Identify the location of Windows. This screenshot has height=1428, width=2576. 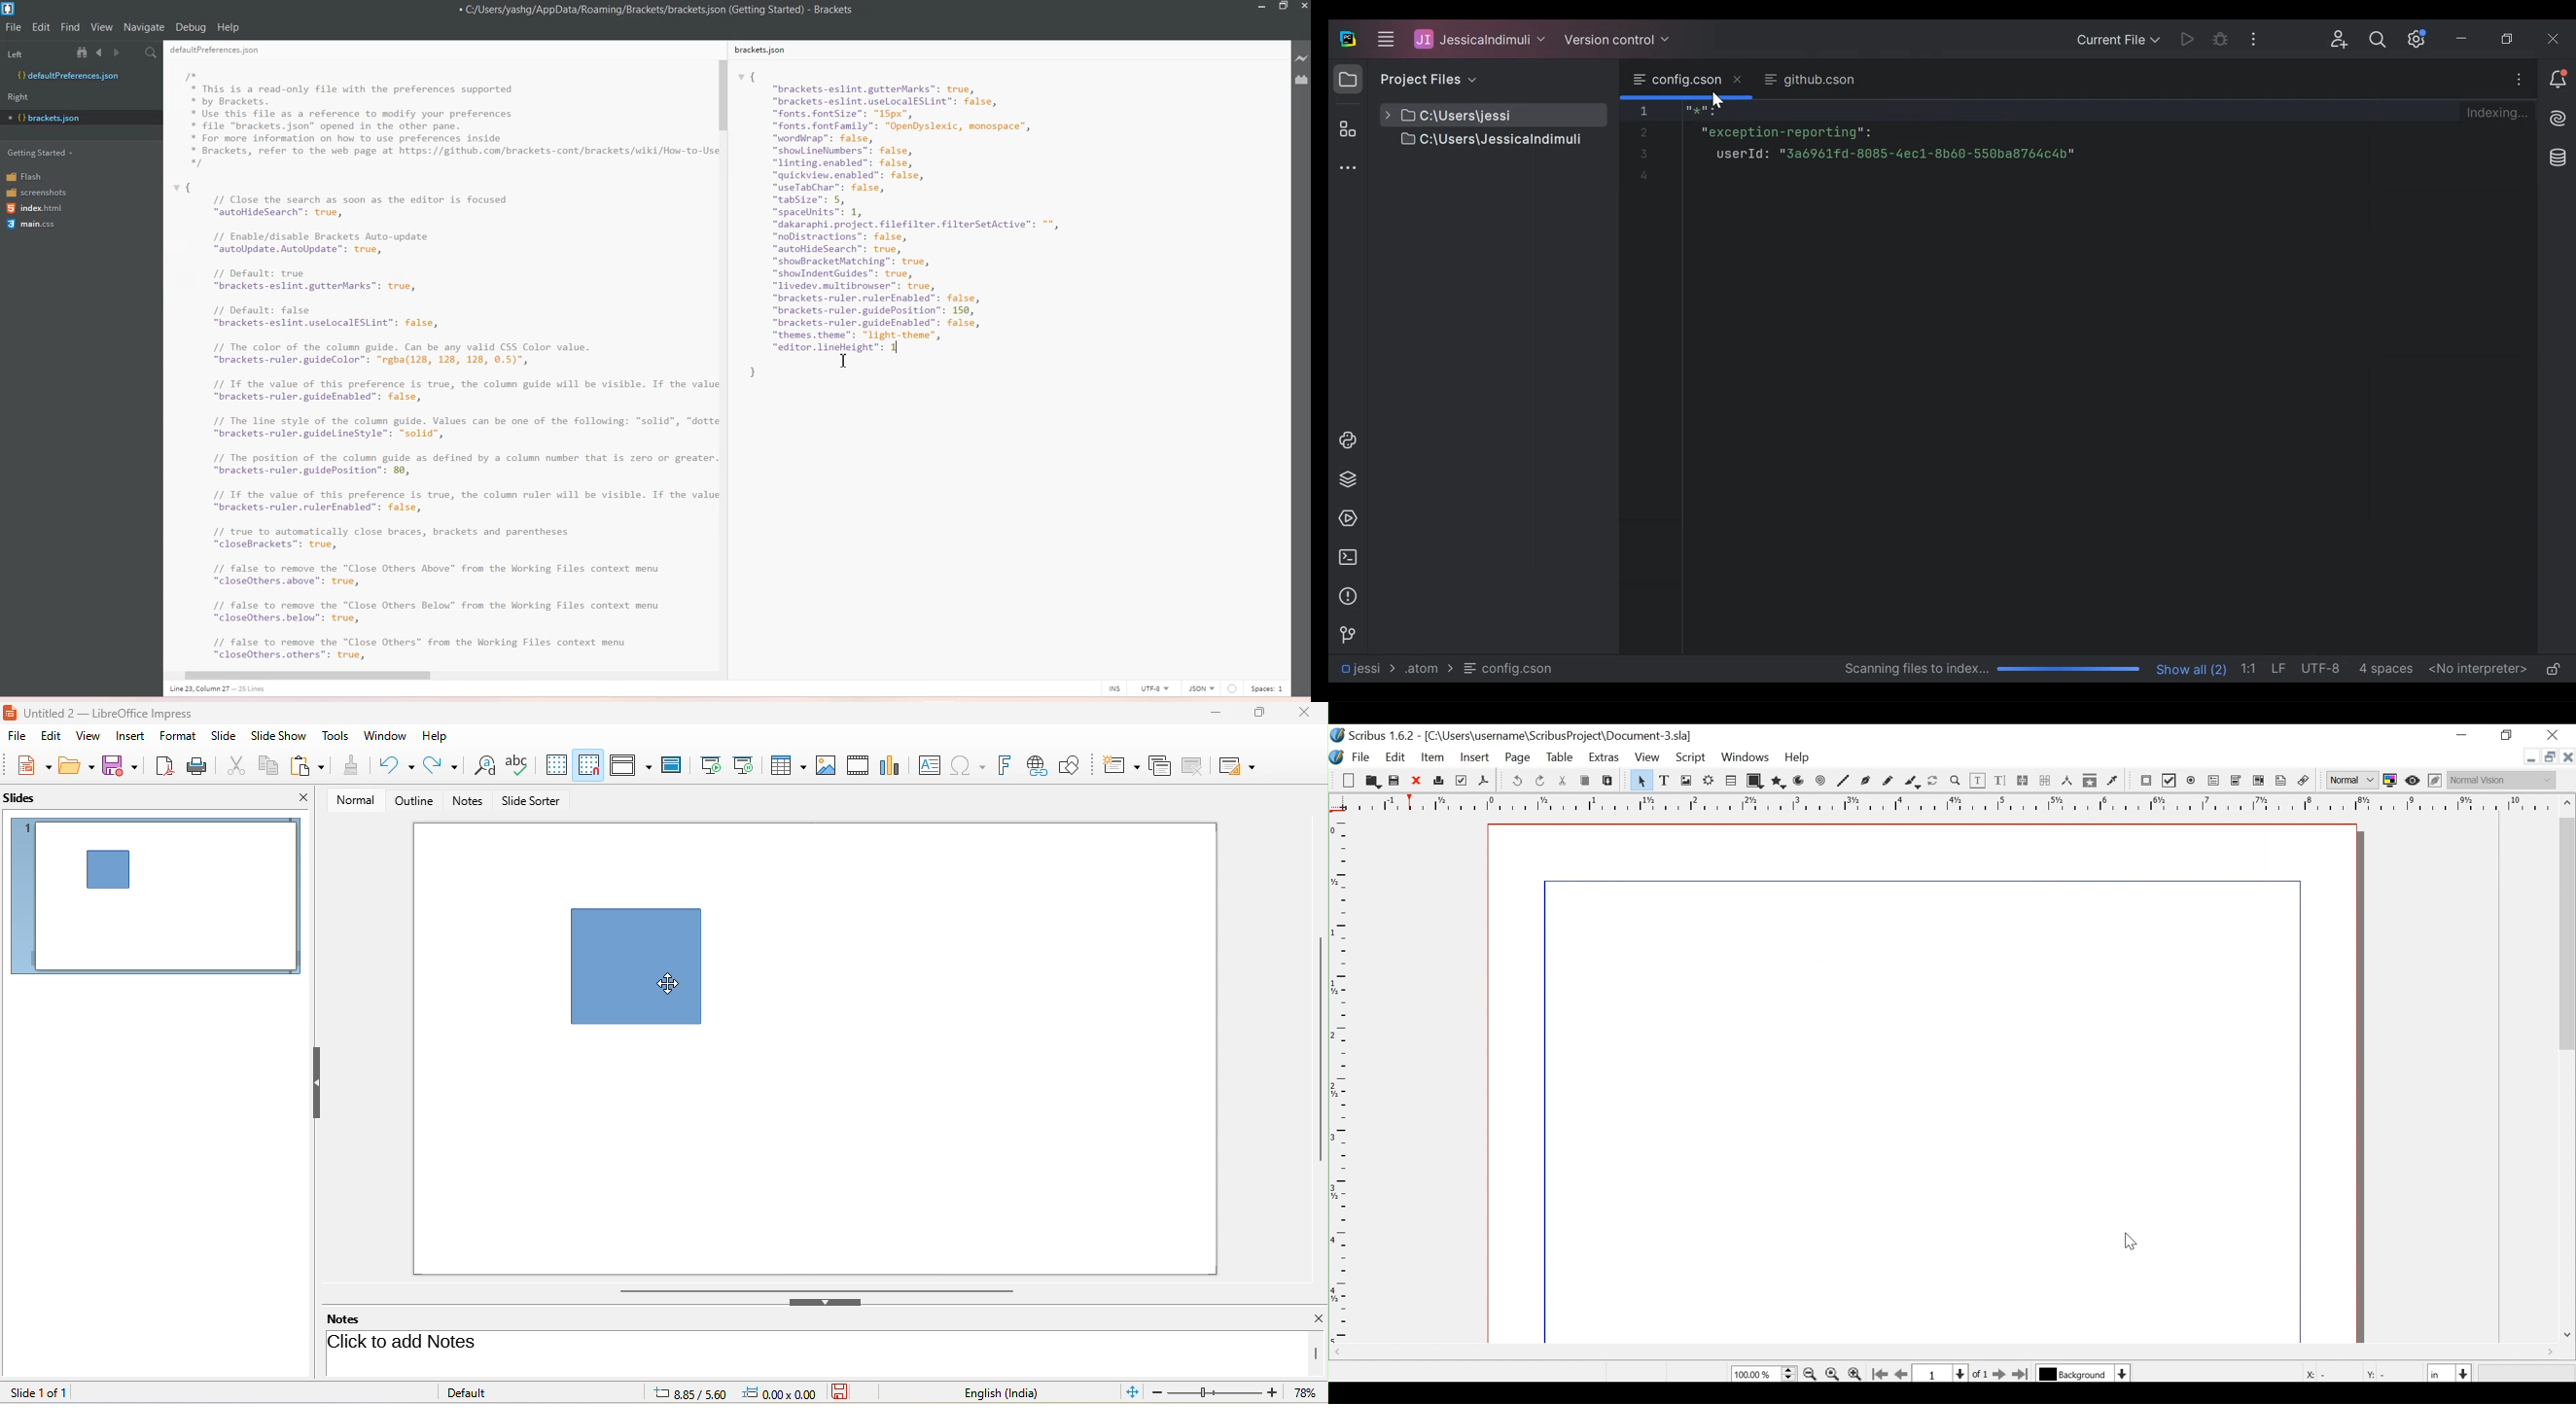
(1744, 759).